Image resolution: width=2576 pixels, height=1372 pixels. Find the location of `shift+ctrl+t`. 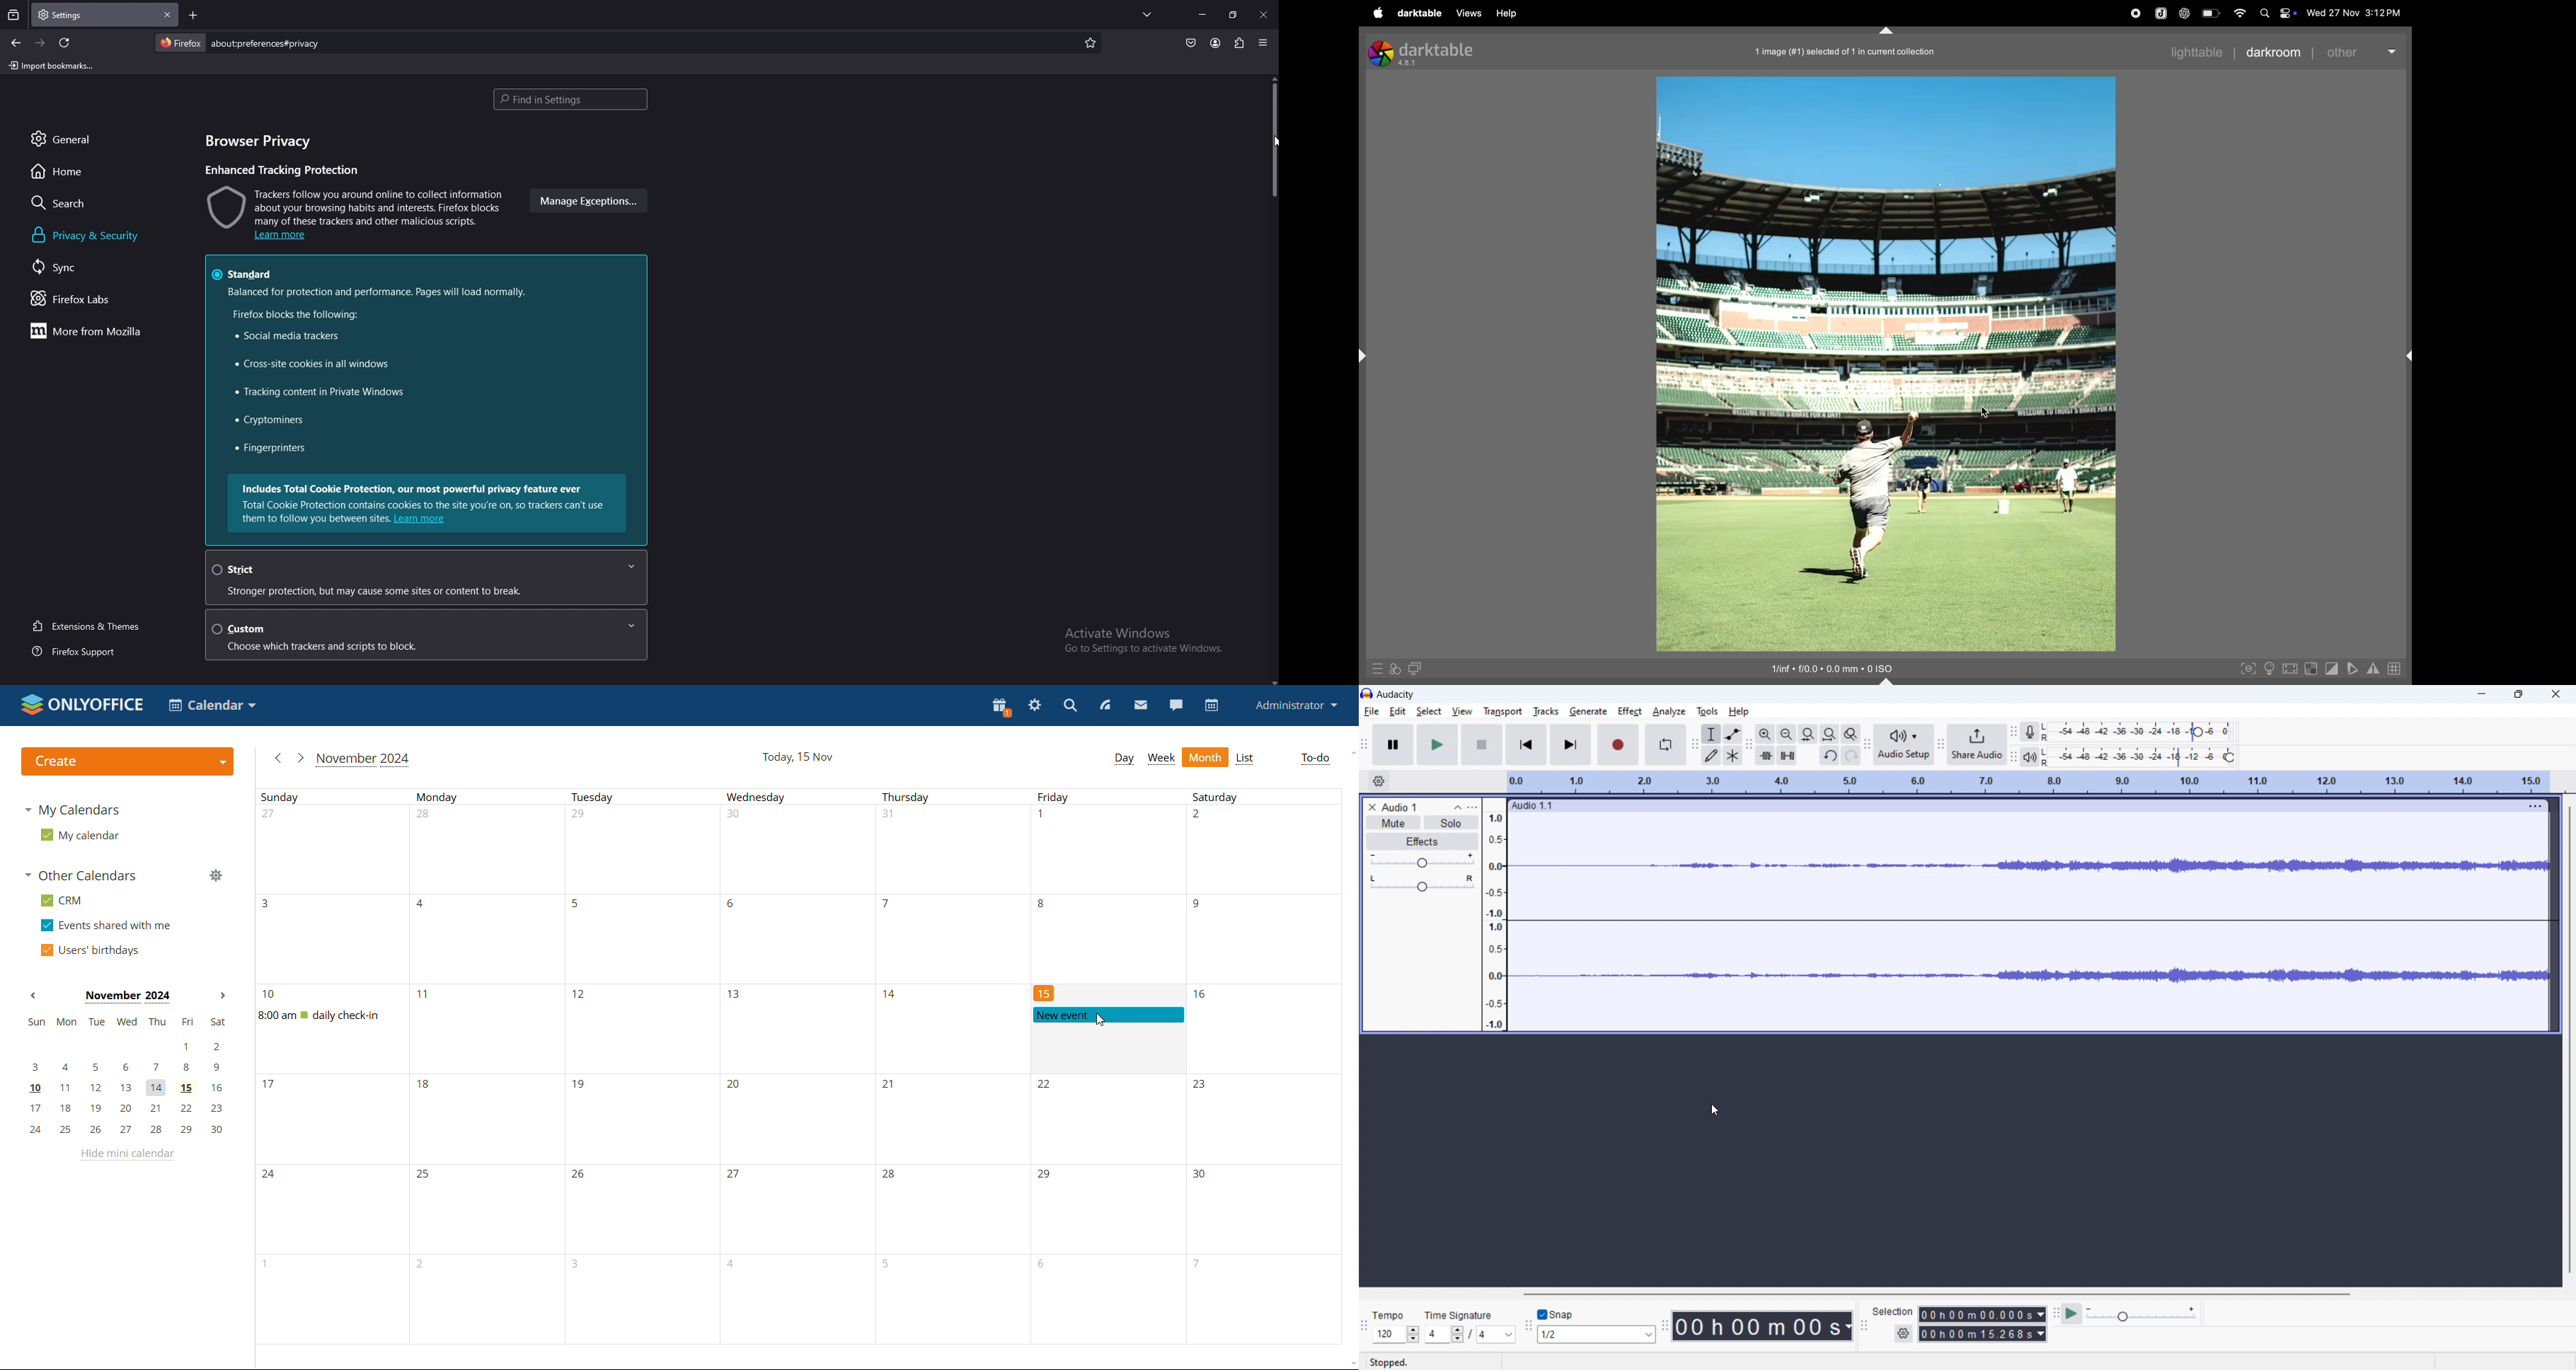

shift+ctrl+t is located at coordinates (1887, 31).